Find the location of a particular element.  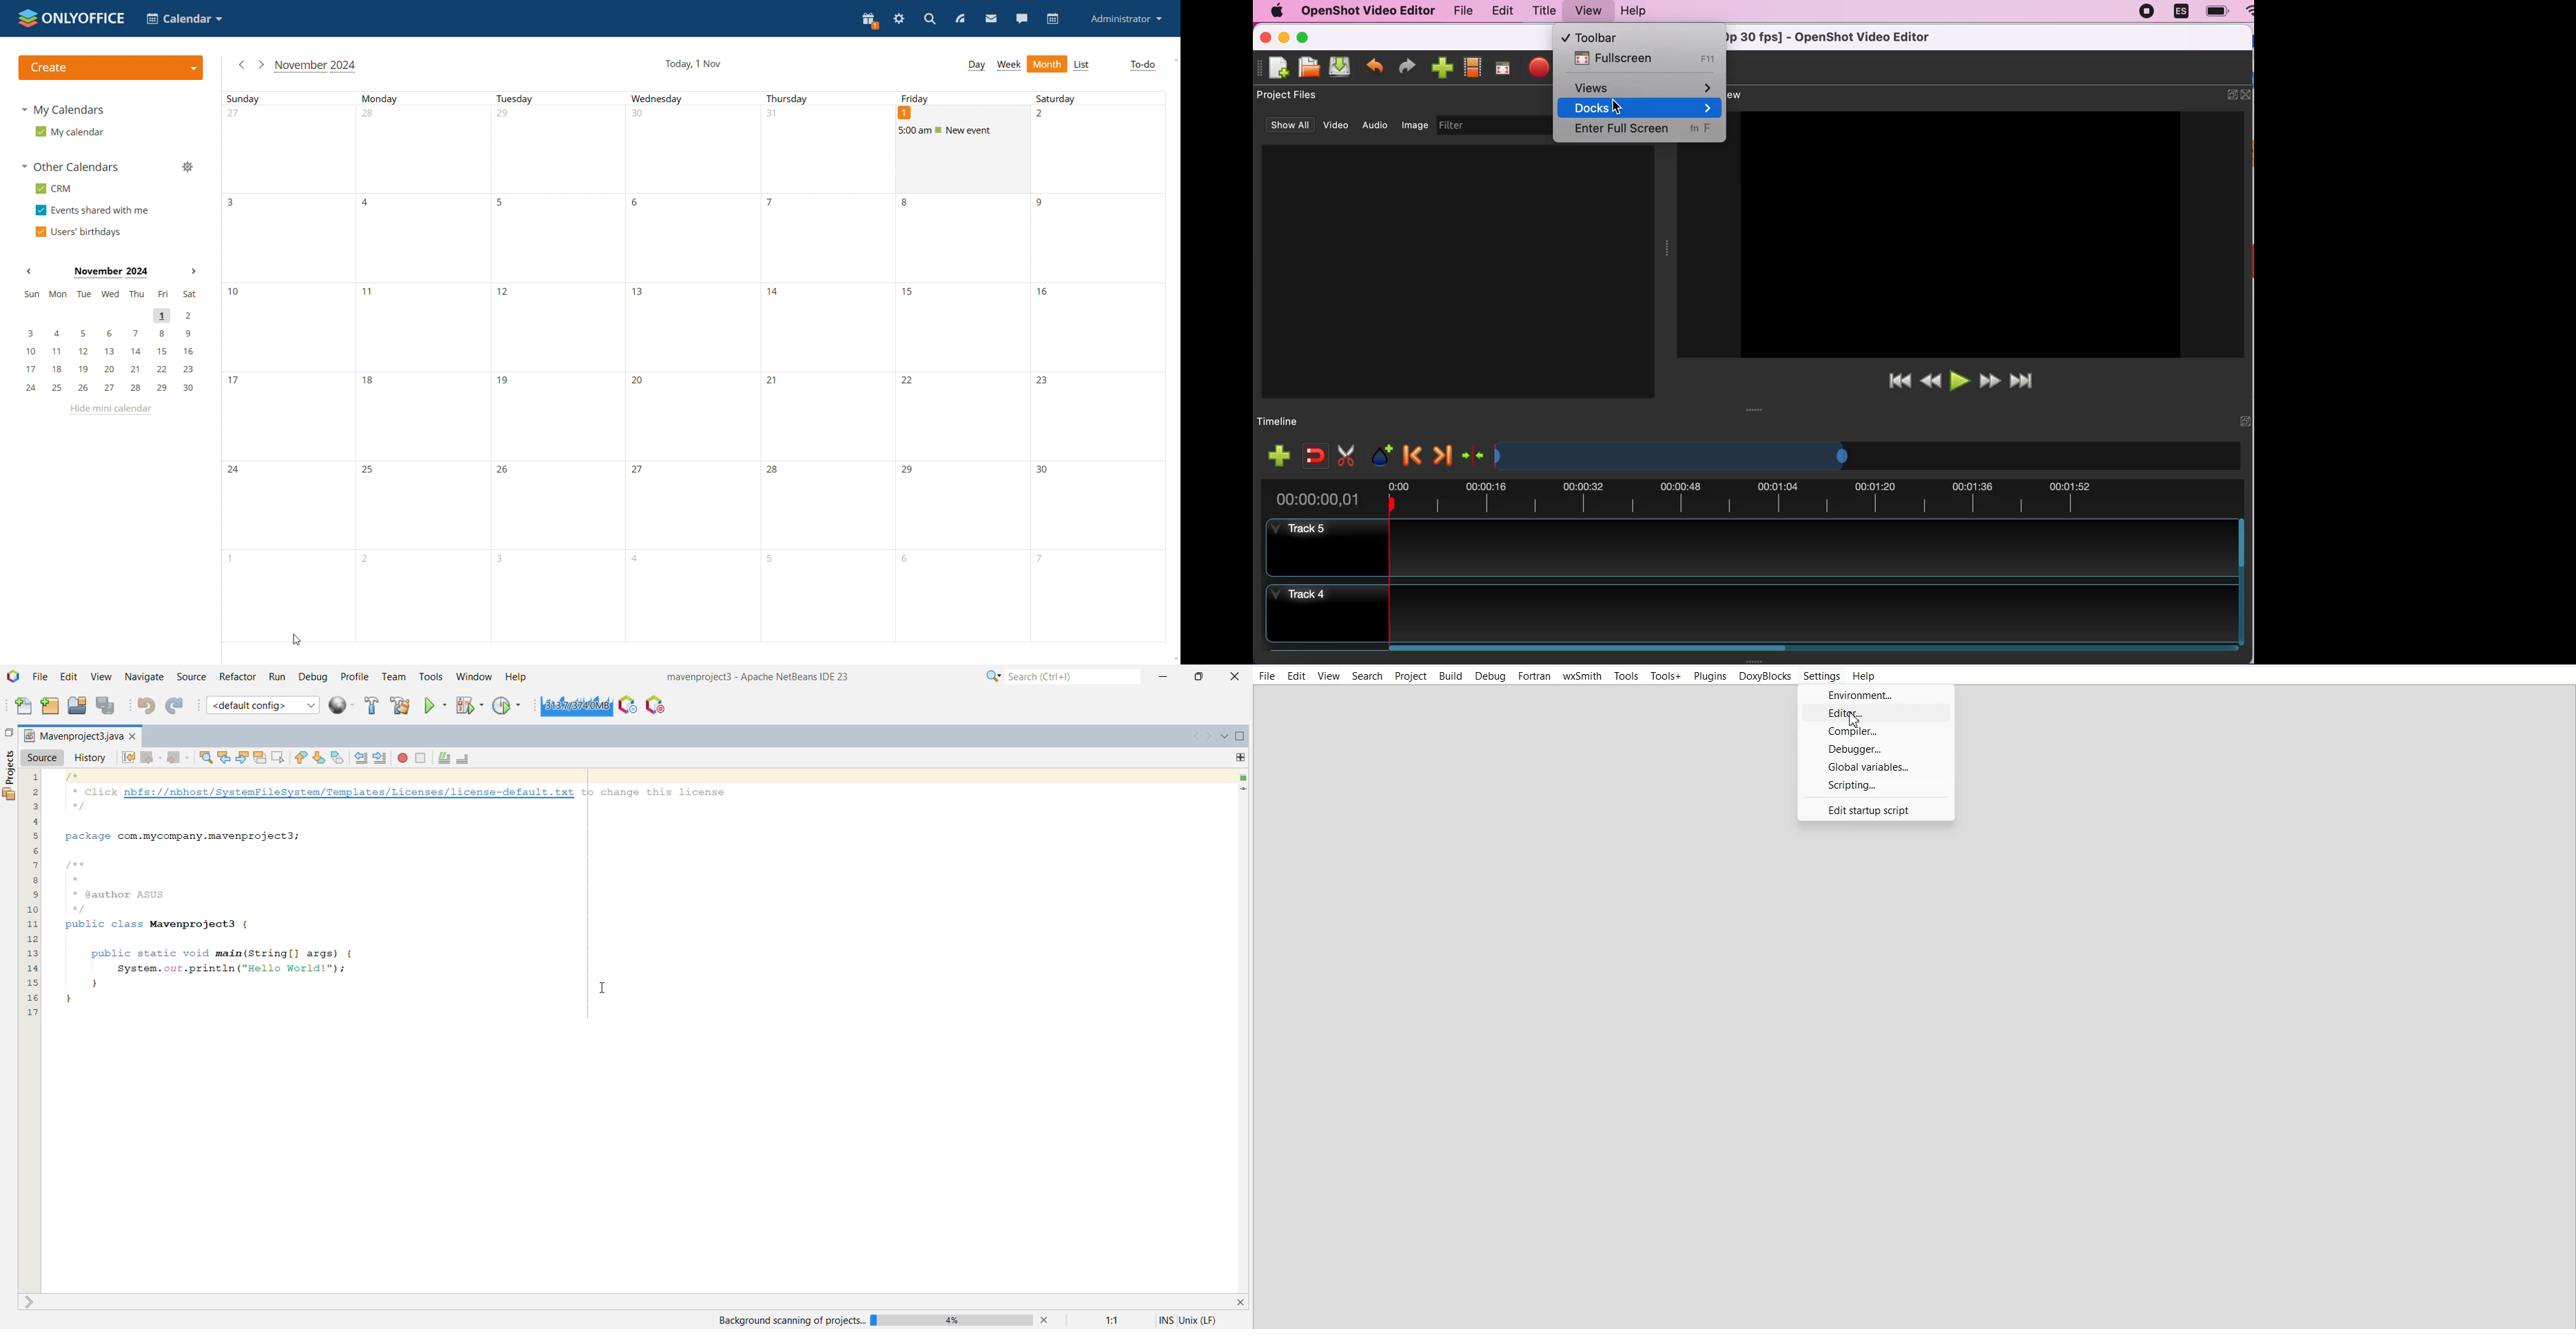

battery is located at coordinates (2214, 11).